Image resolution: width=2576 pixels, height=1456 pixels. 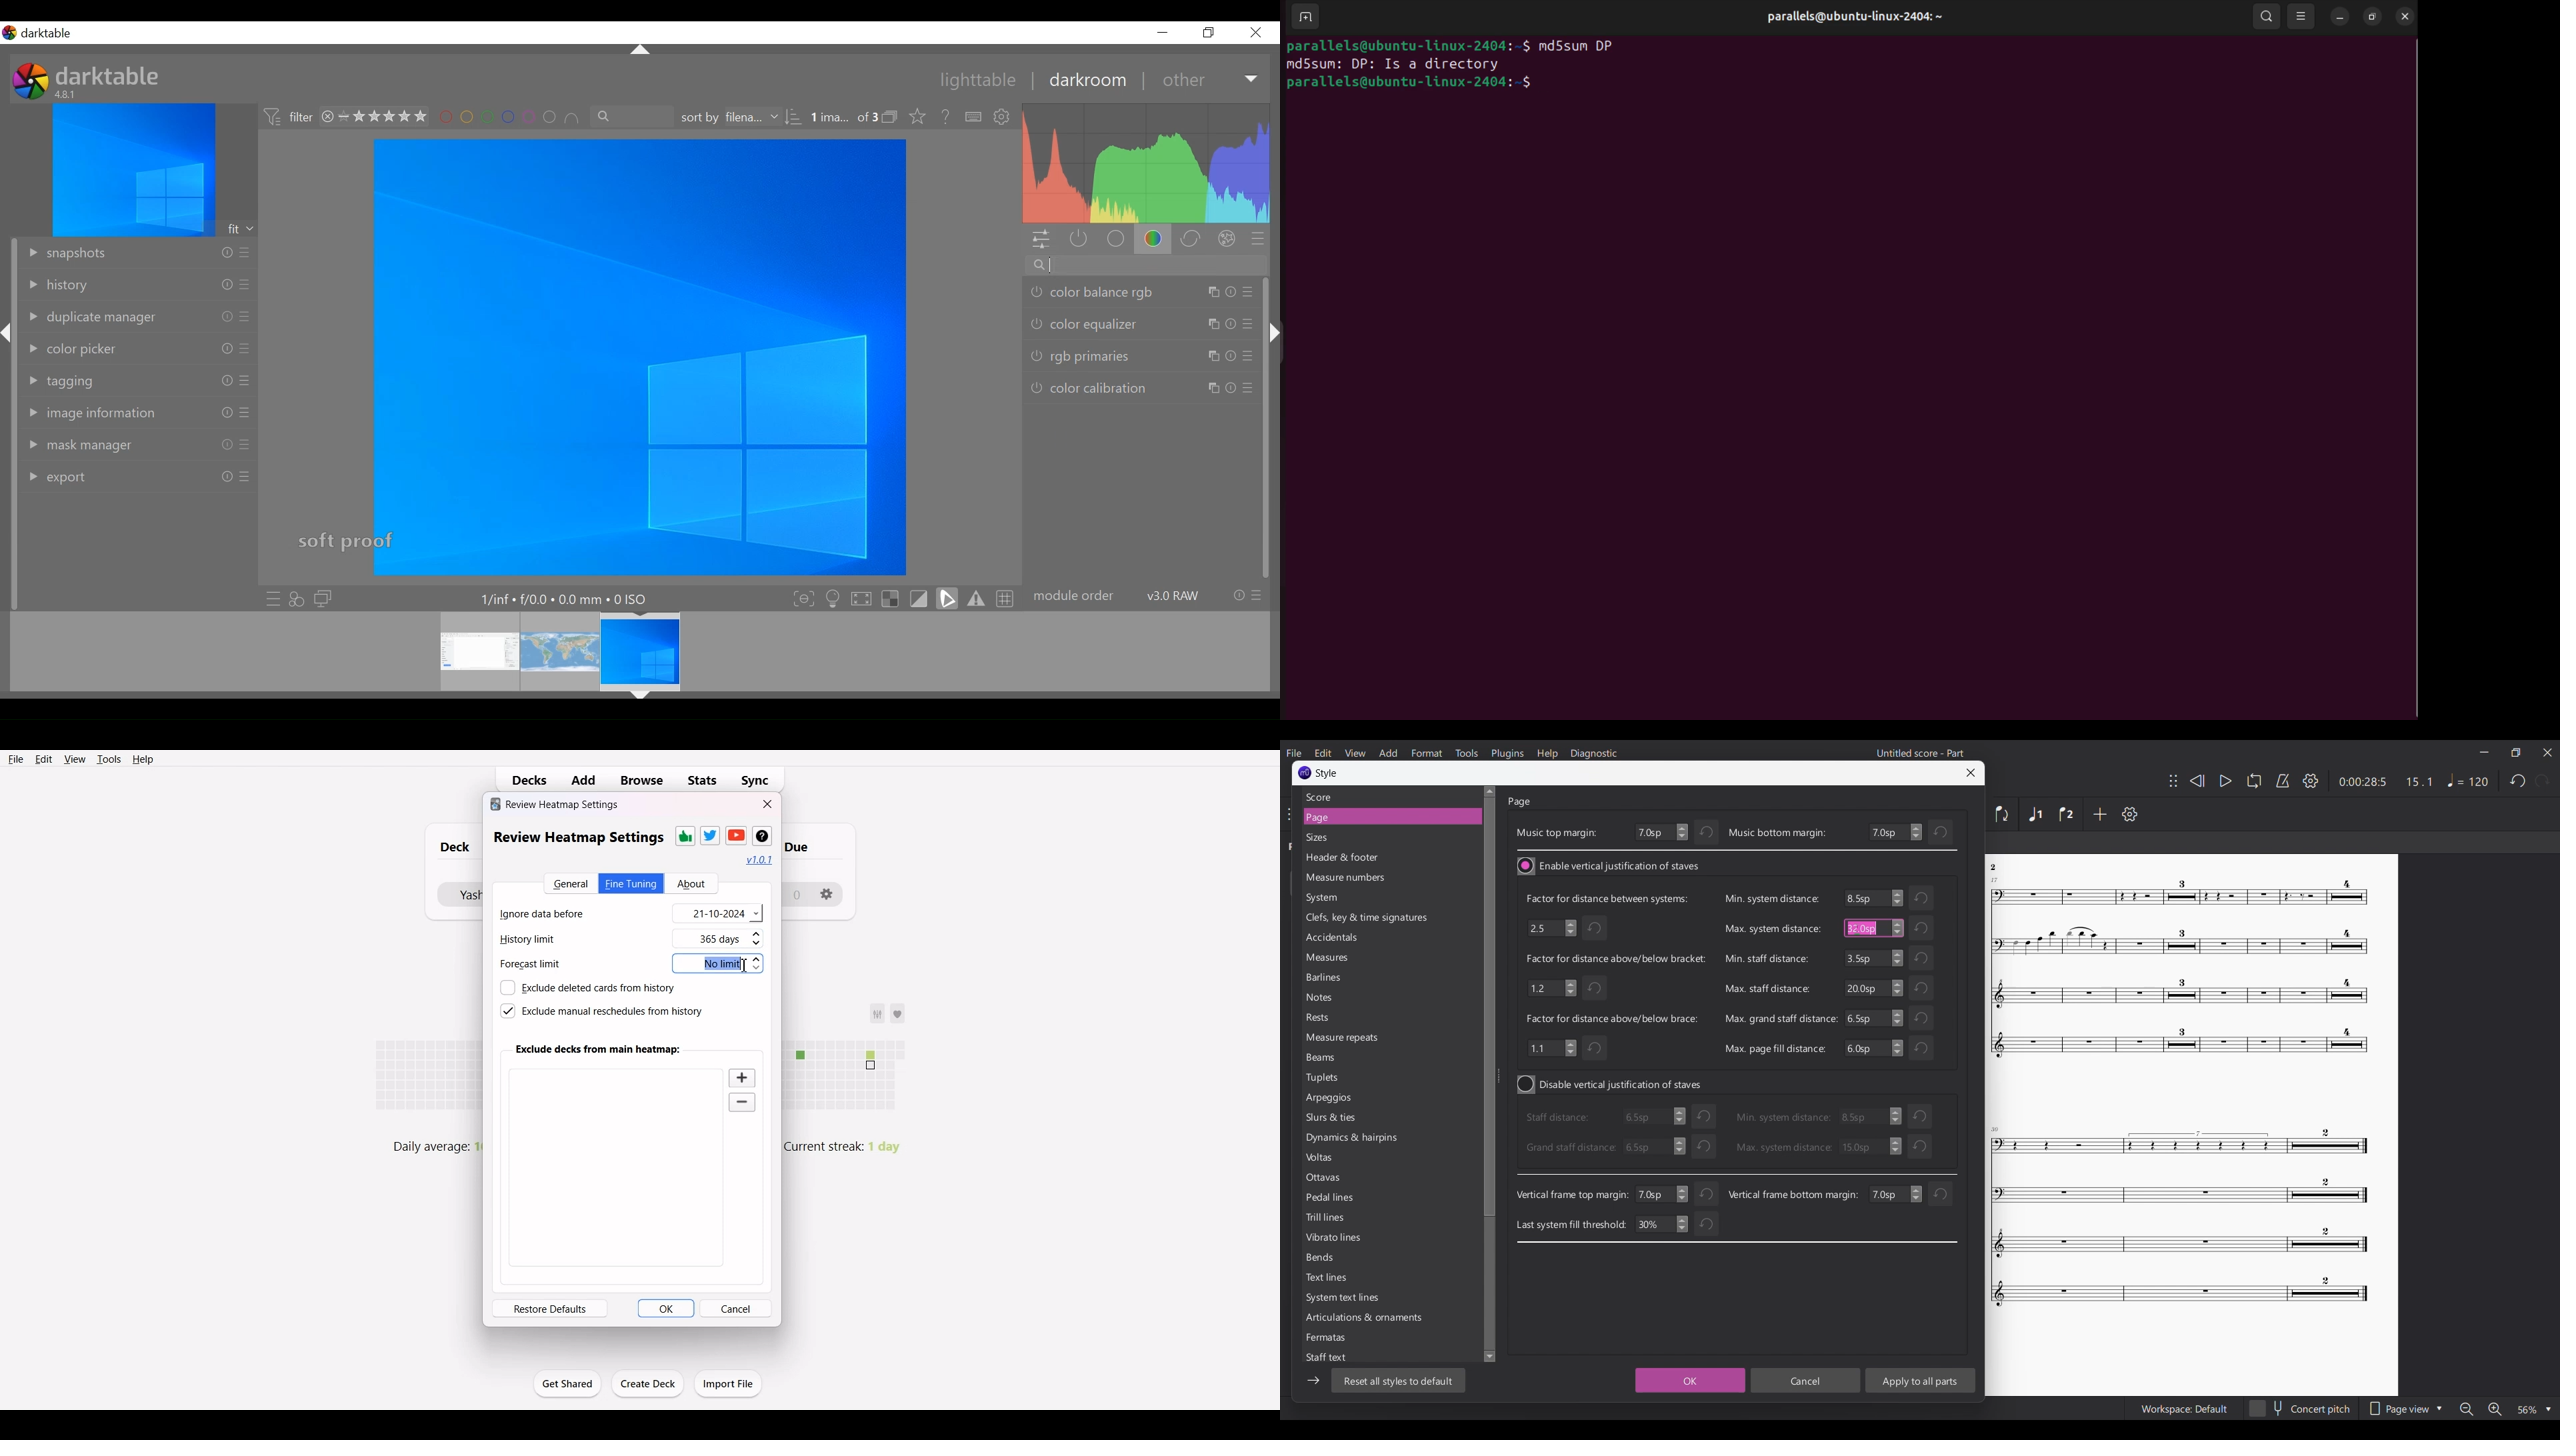 What do you see at coordinates (557, 912) in the screenshot?
I see `Ignore data before` at bounding box center [557, 912].